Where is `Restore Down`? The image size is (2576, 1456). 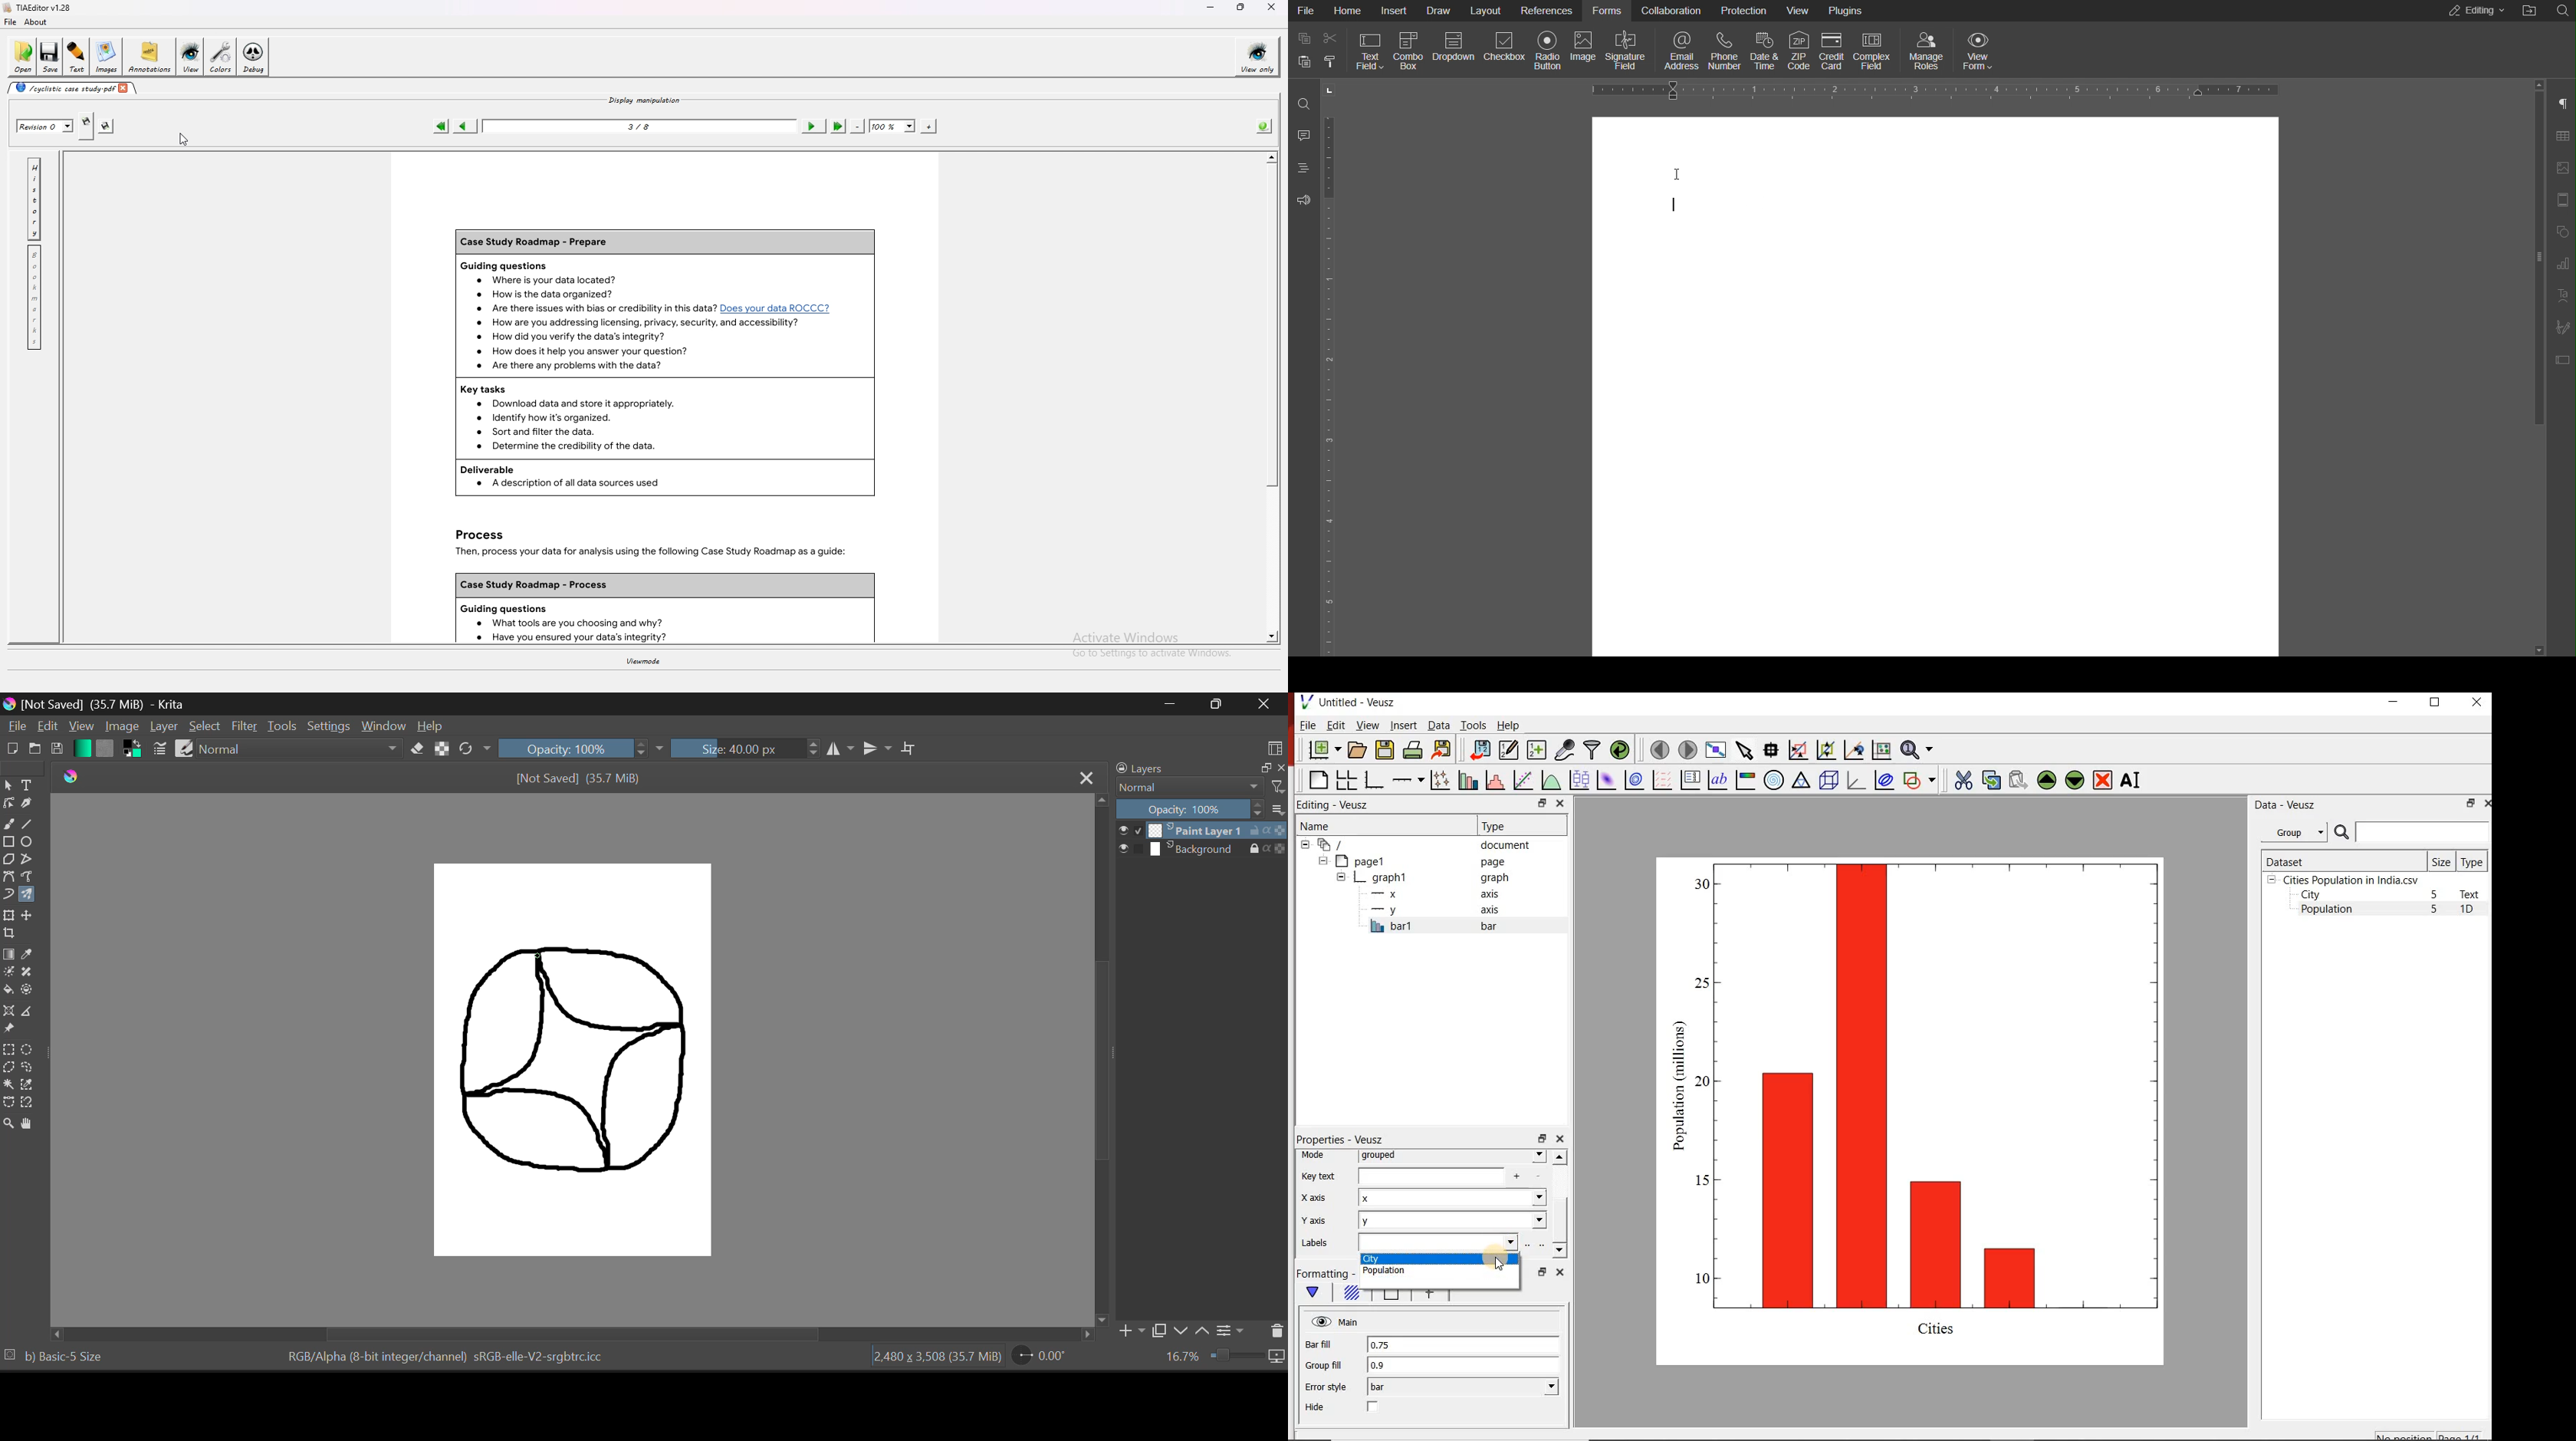
Restore Down is located at coordinates (1174, 703).